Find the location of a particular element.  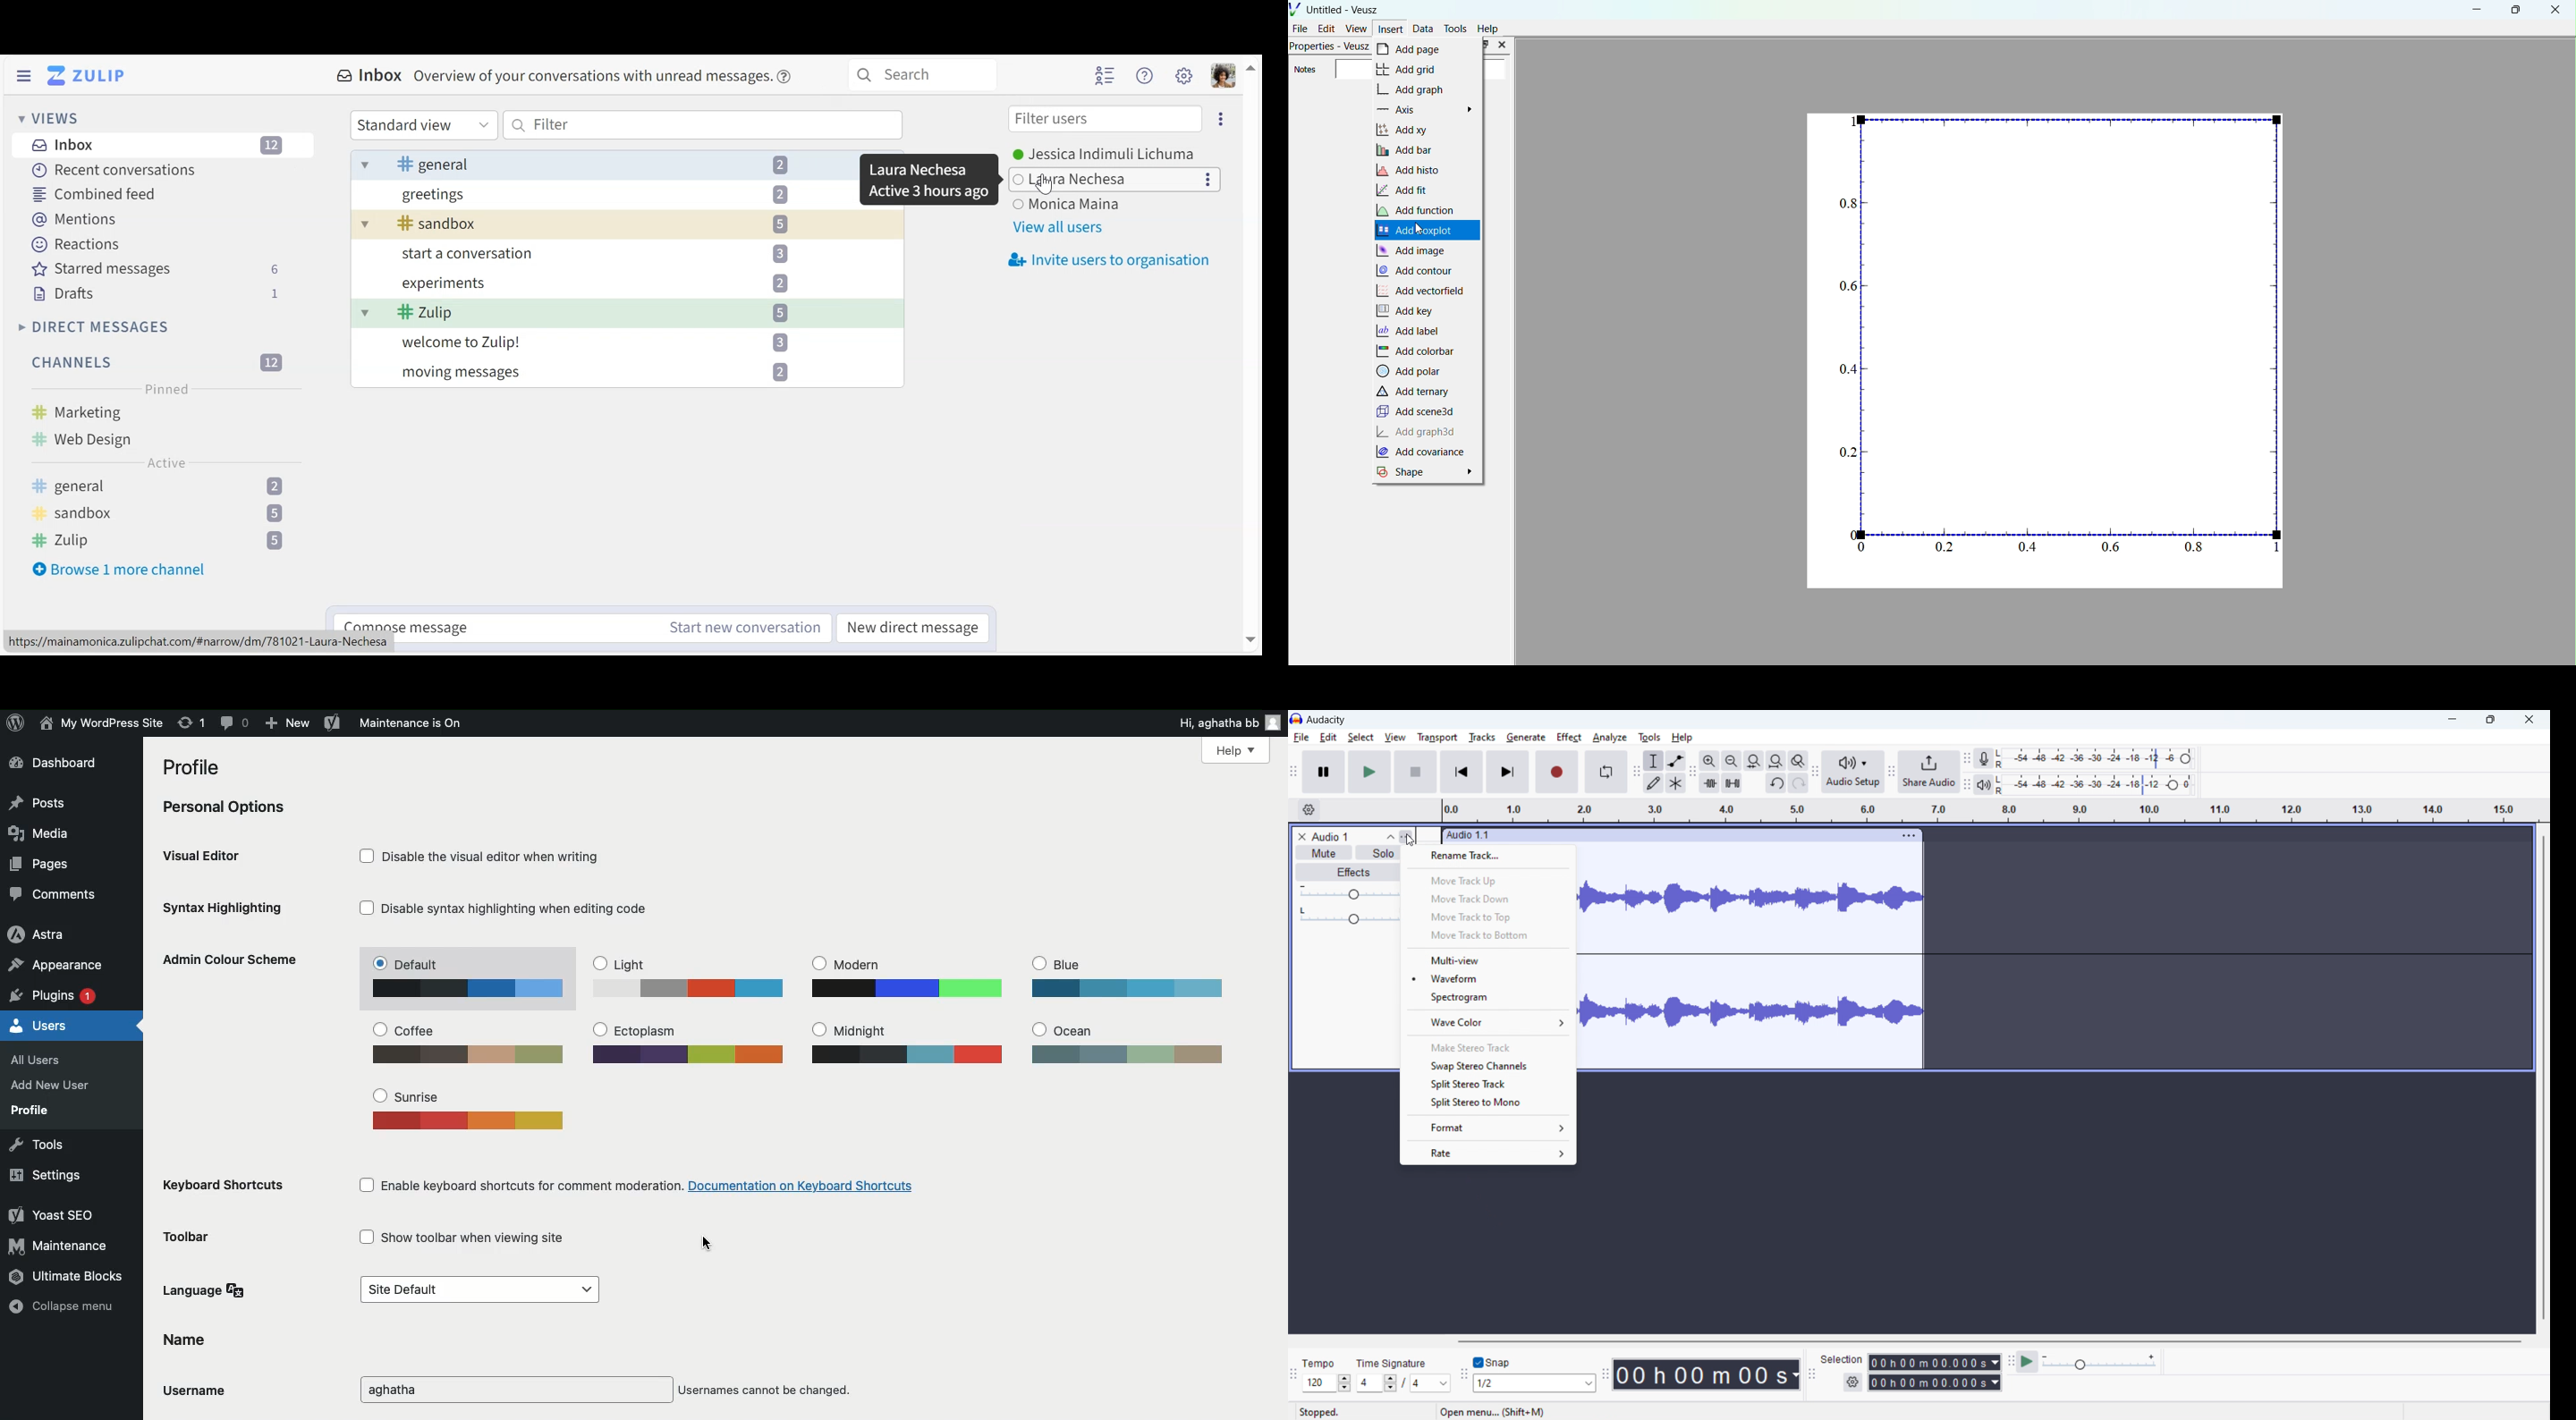

title is located at coordinates (1326, 720).